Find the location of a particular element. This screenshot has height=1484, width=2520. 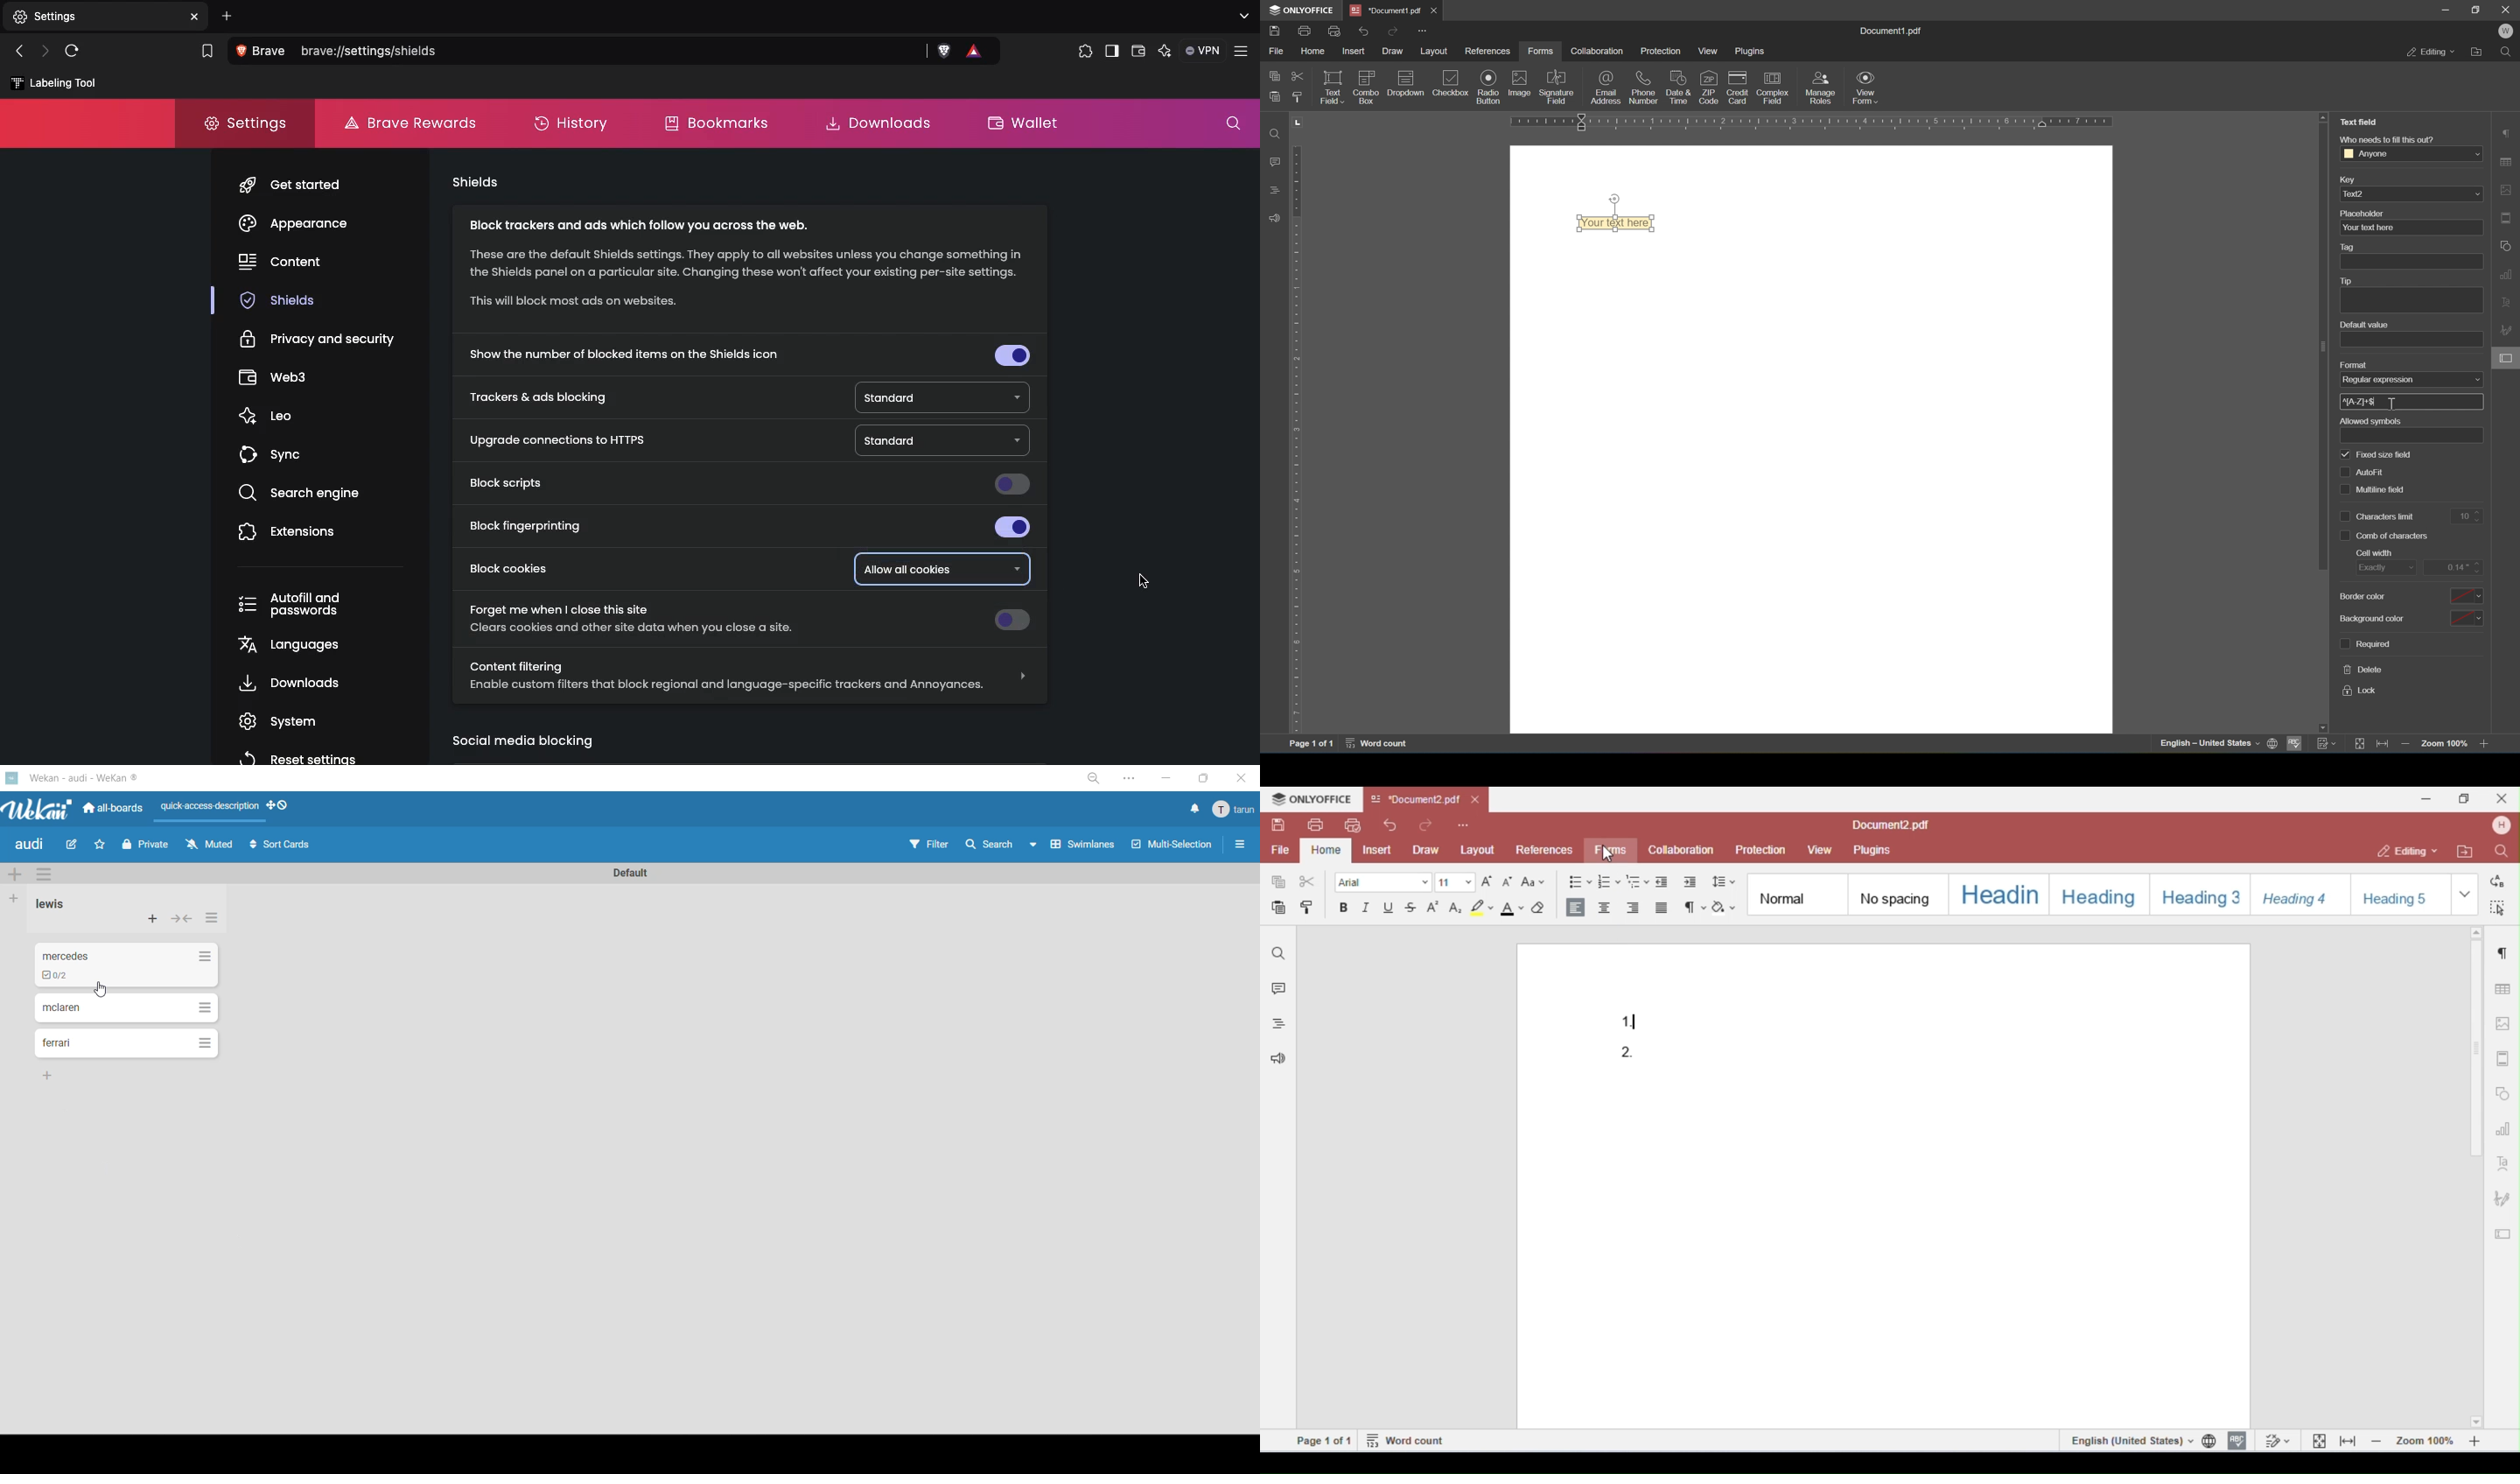

mclaren is located at coordinates (64, 1009).